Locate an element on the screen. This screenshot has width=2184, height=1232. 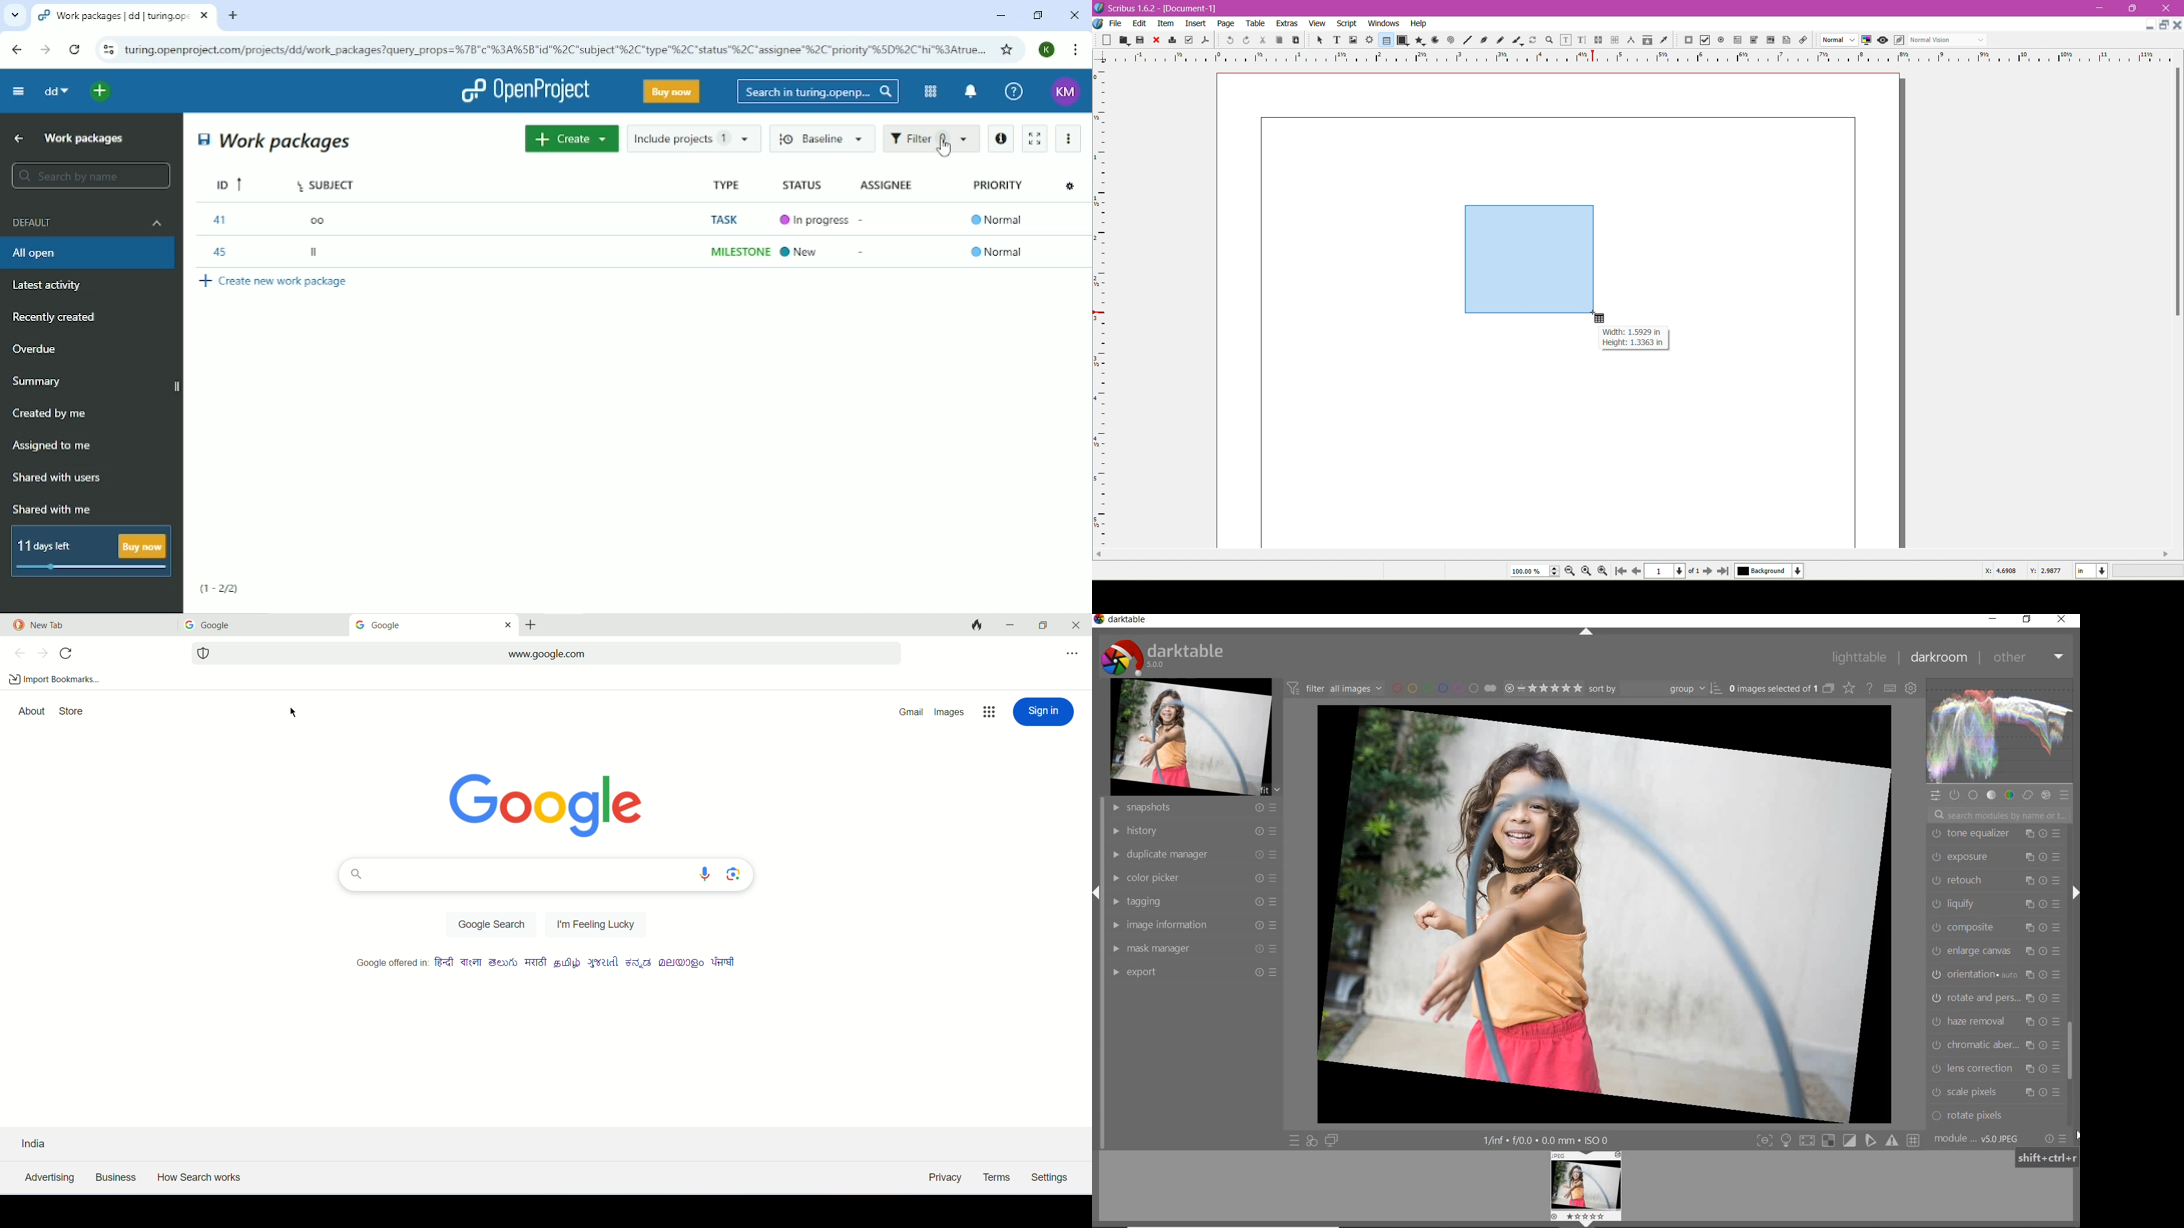
close is located at coordinates (2062, 619).